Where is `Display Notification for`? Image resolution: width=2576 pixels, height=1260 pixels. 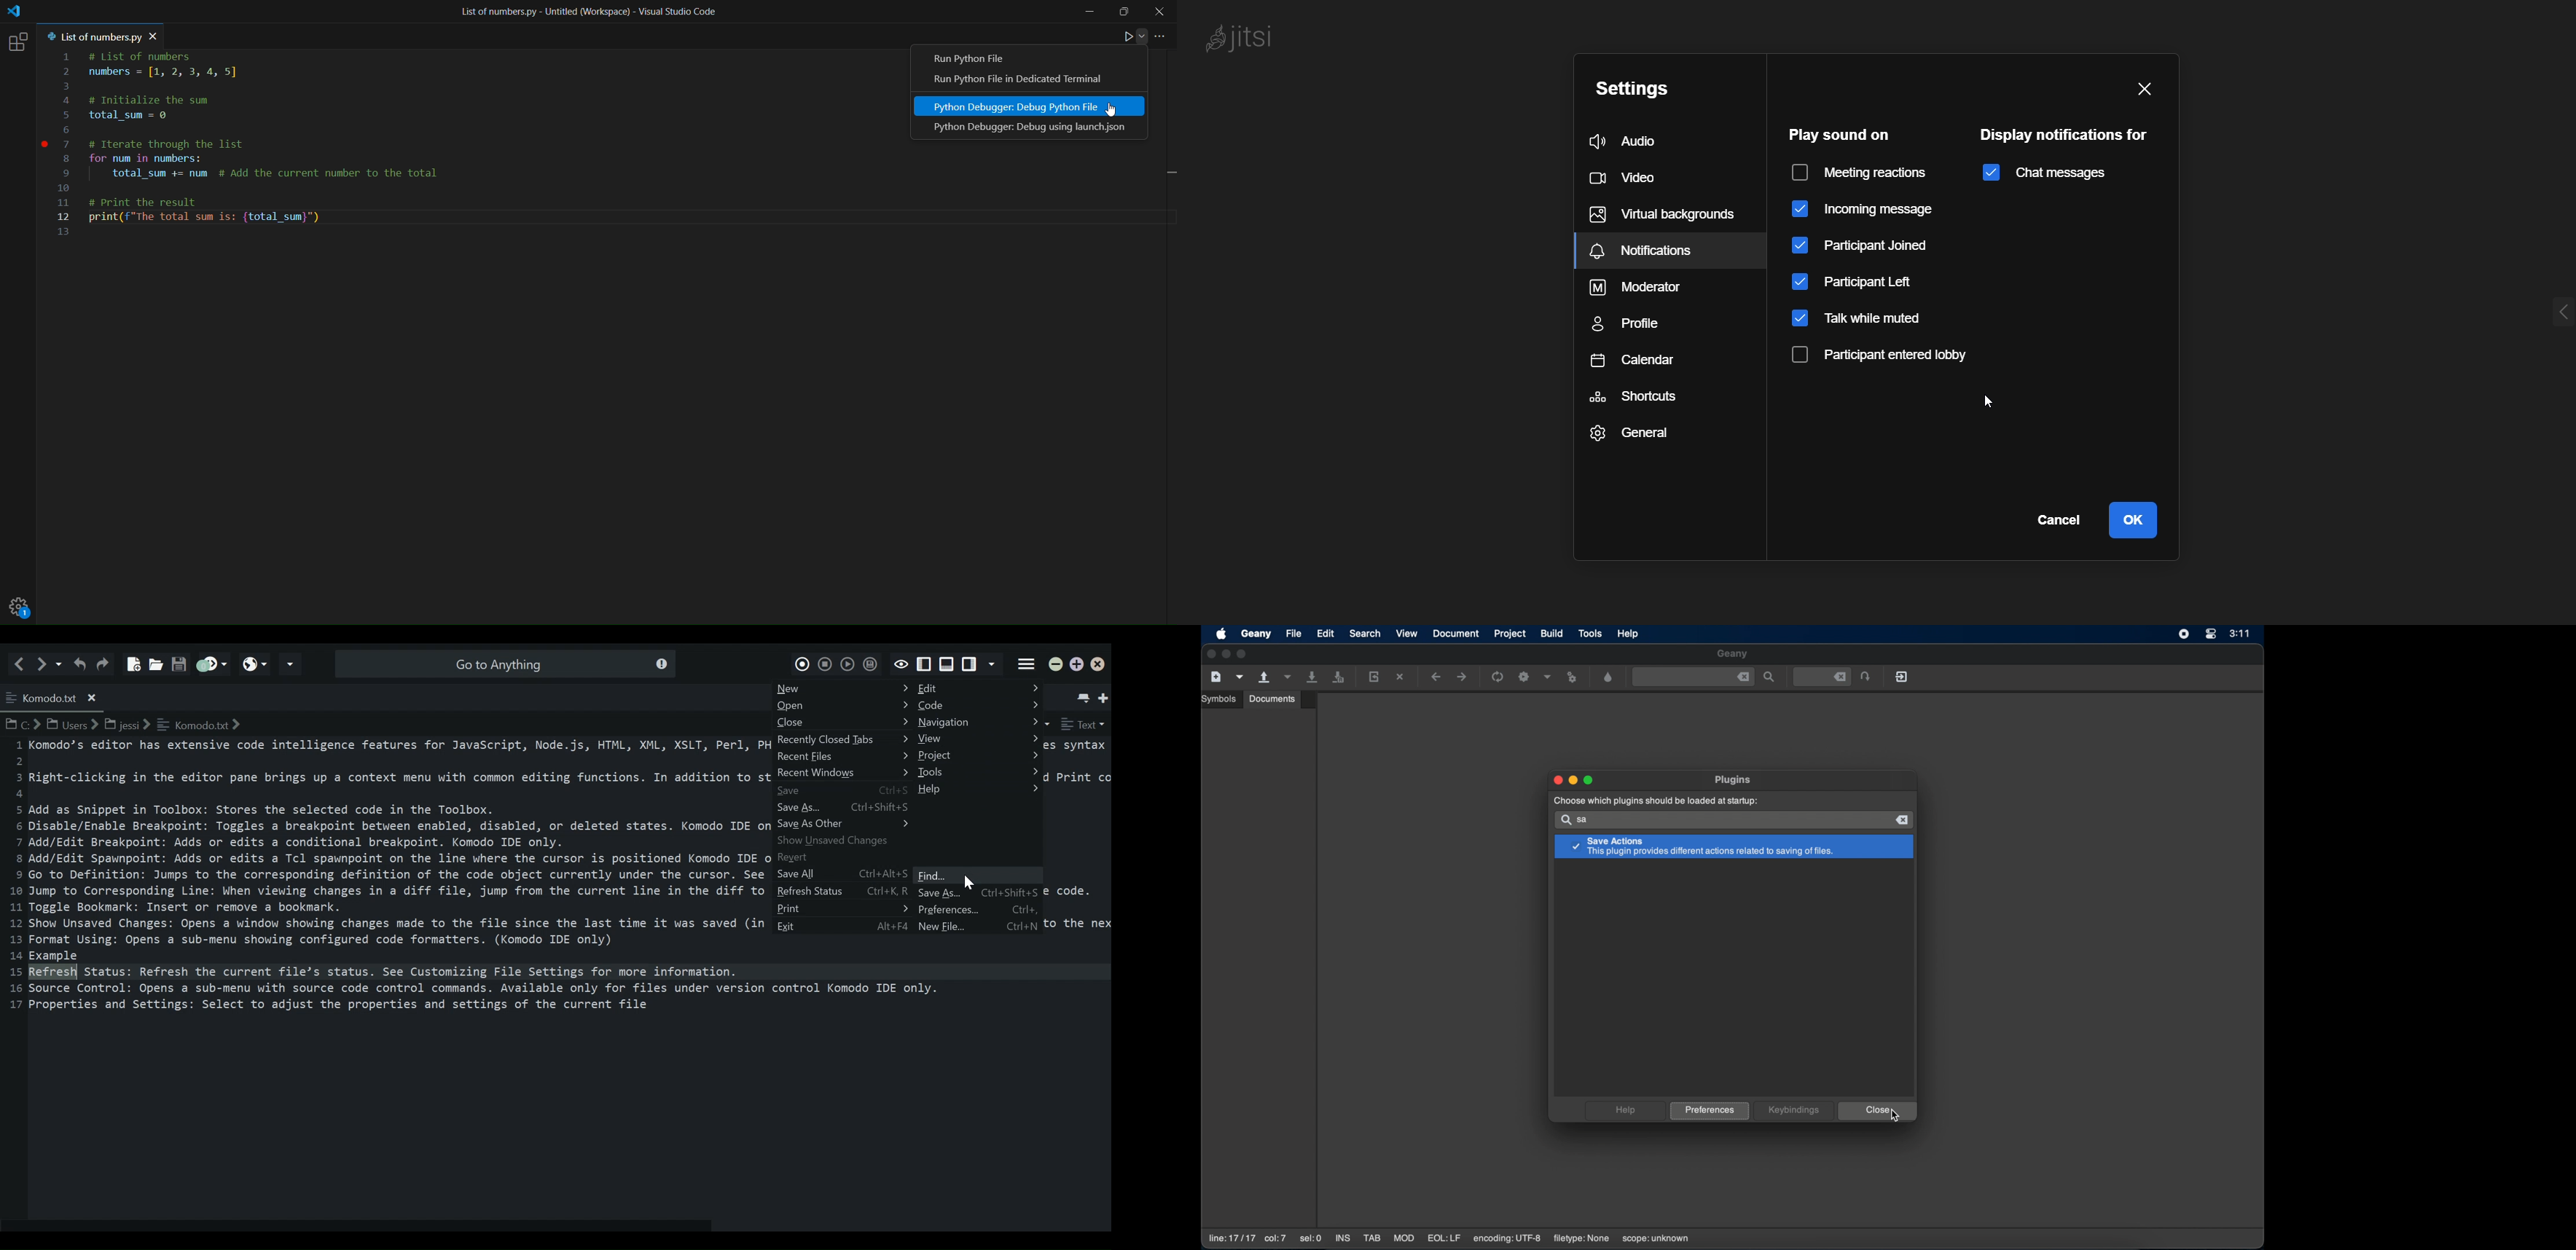 Display Notification for is located at coordinates (2067, 134).